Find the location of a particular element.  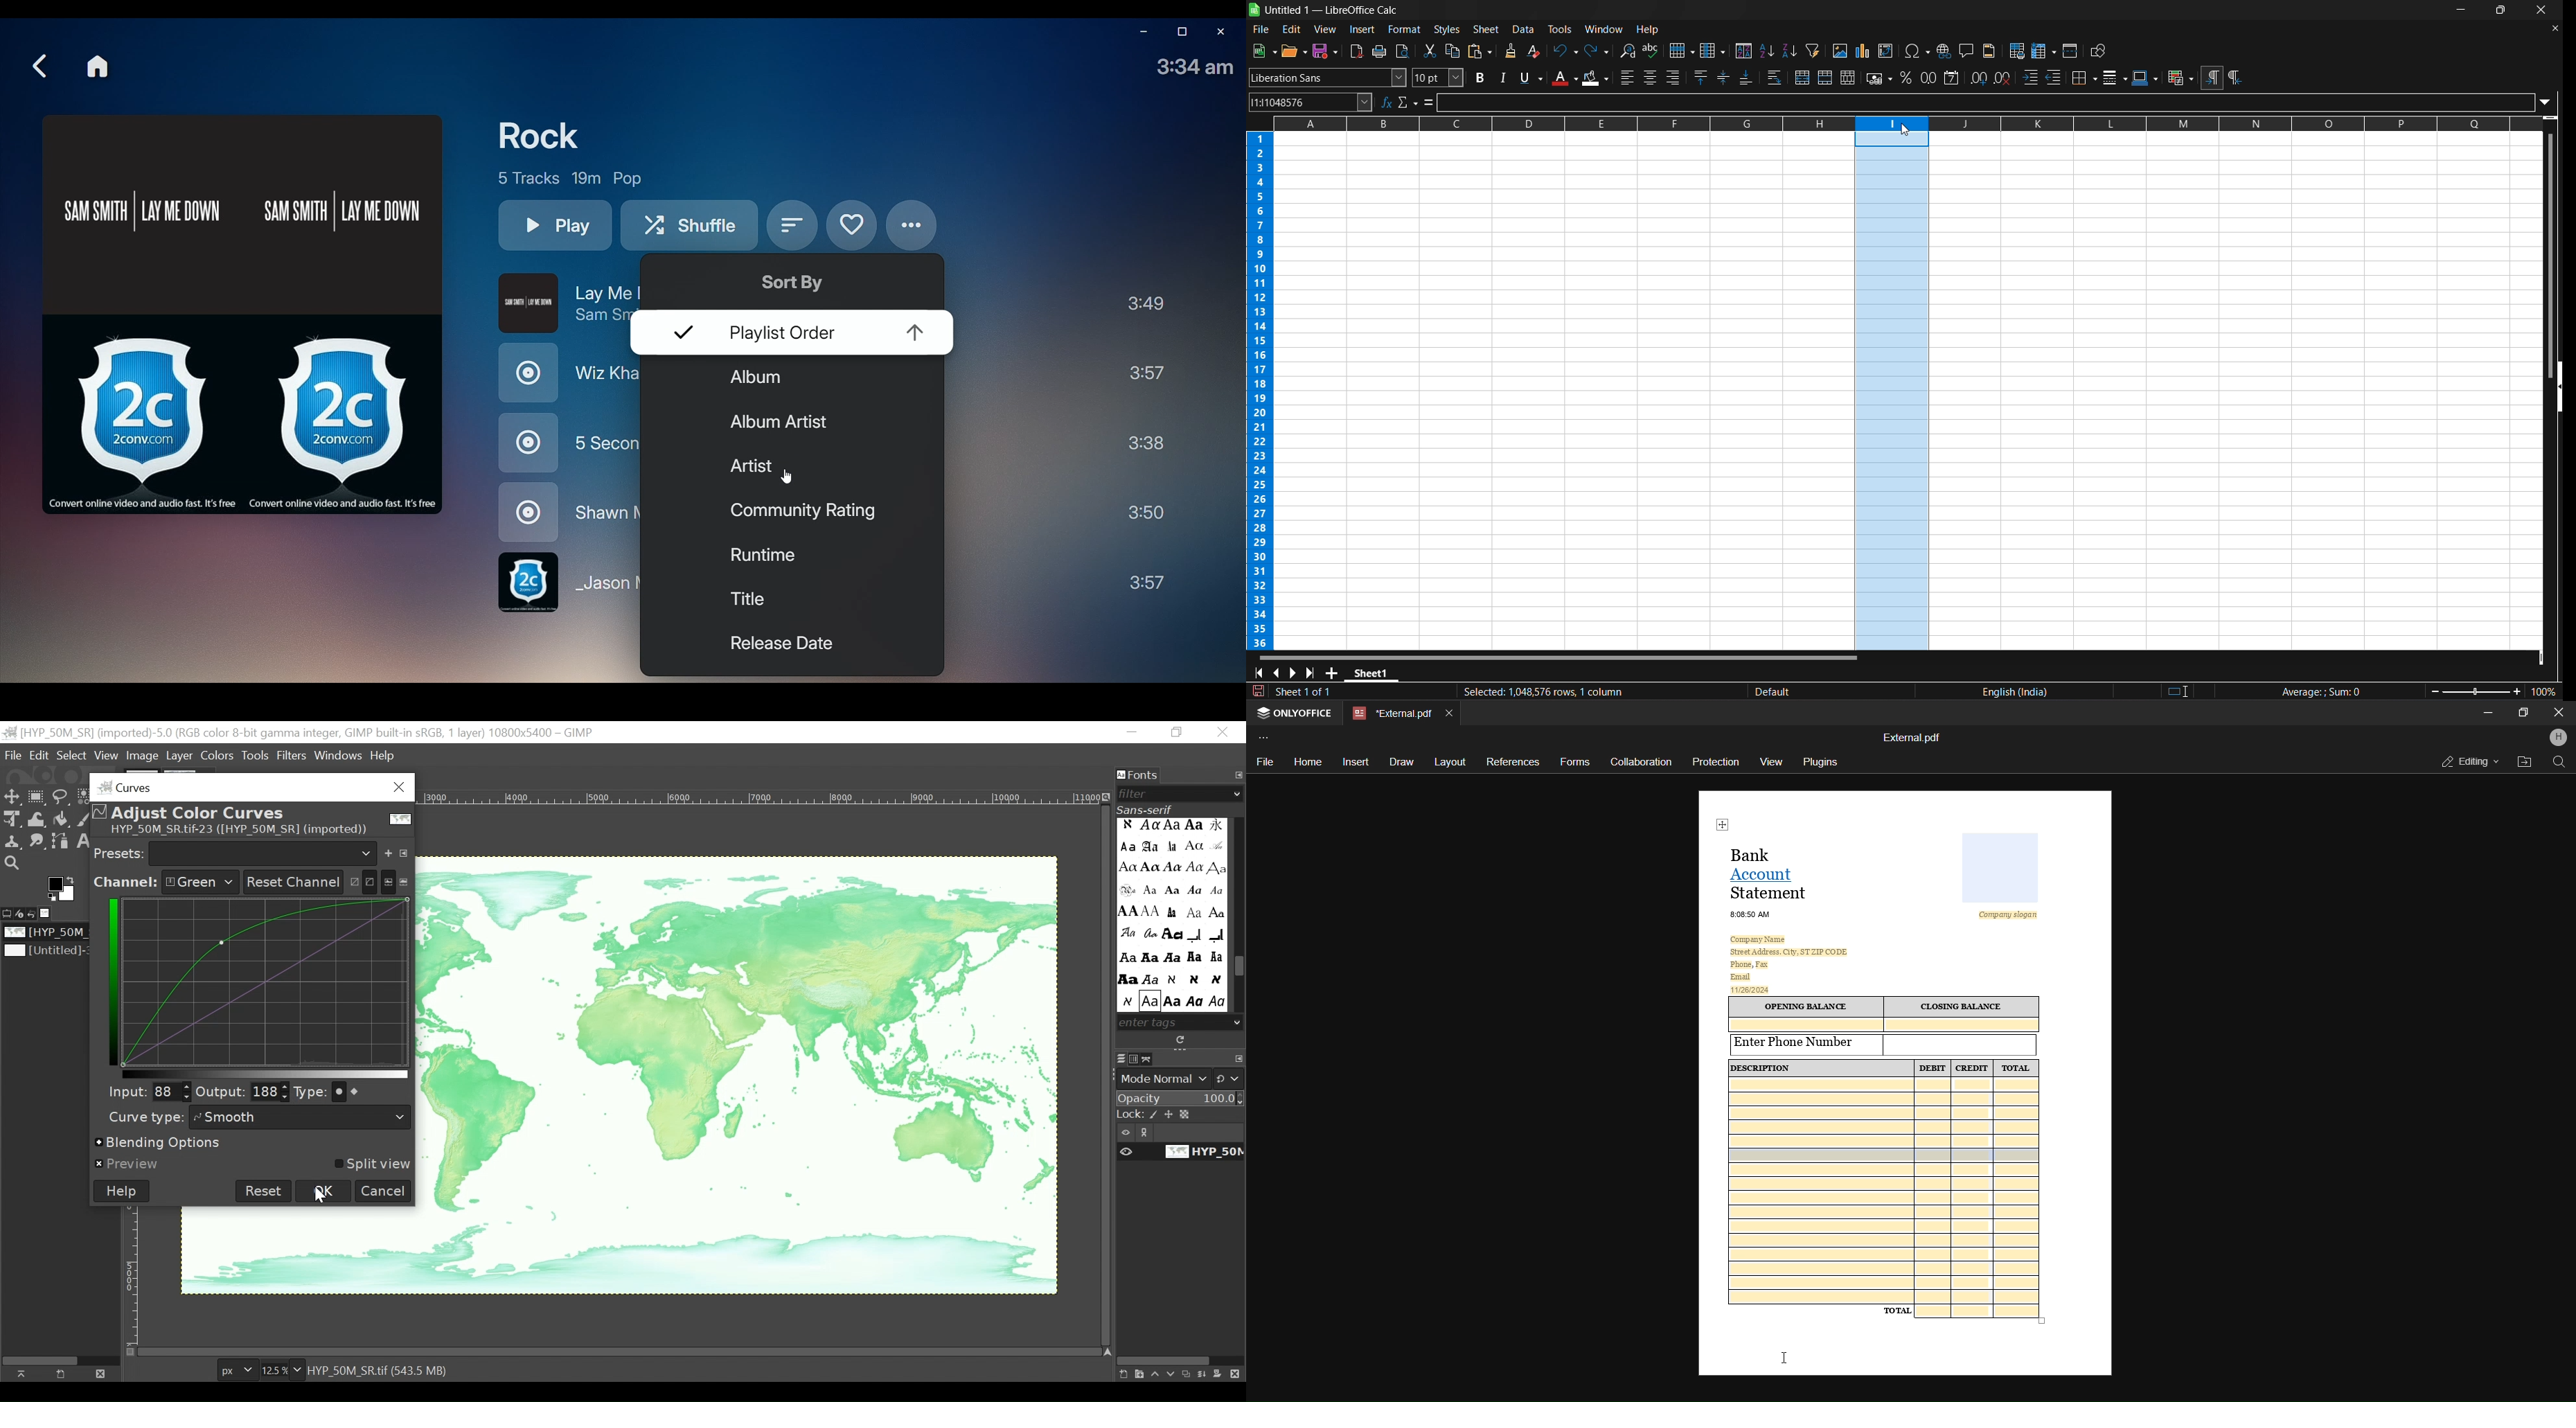

Artist is located at coordinates (824, 467).